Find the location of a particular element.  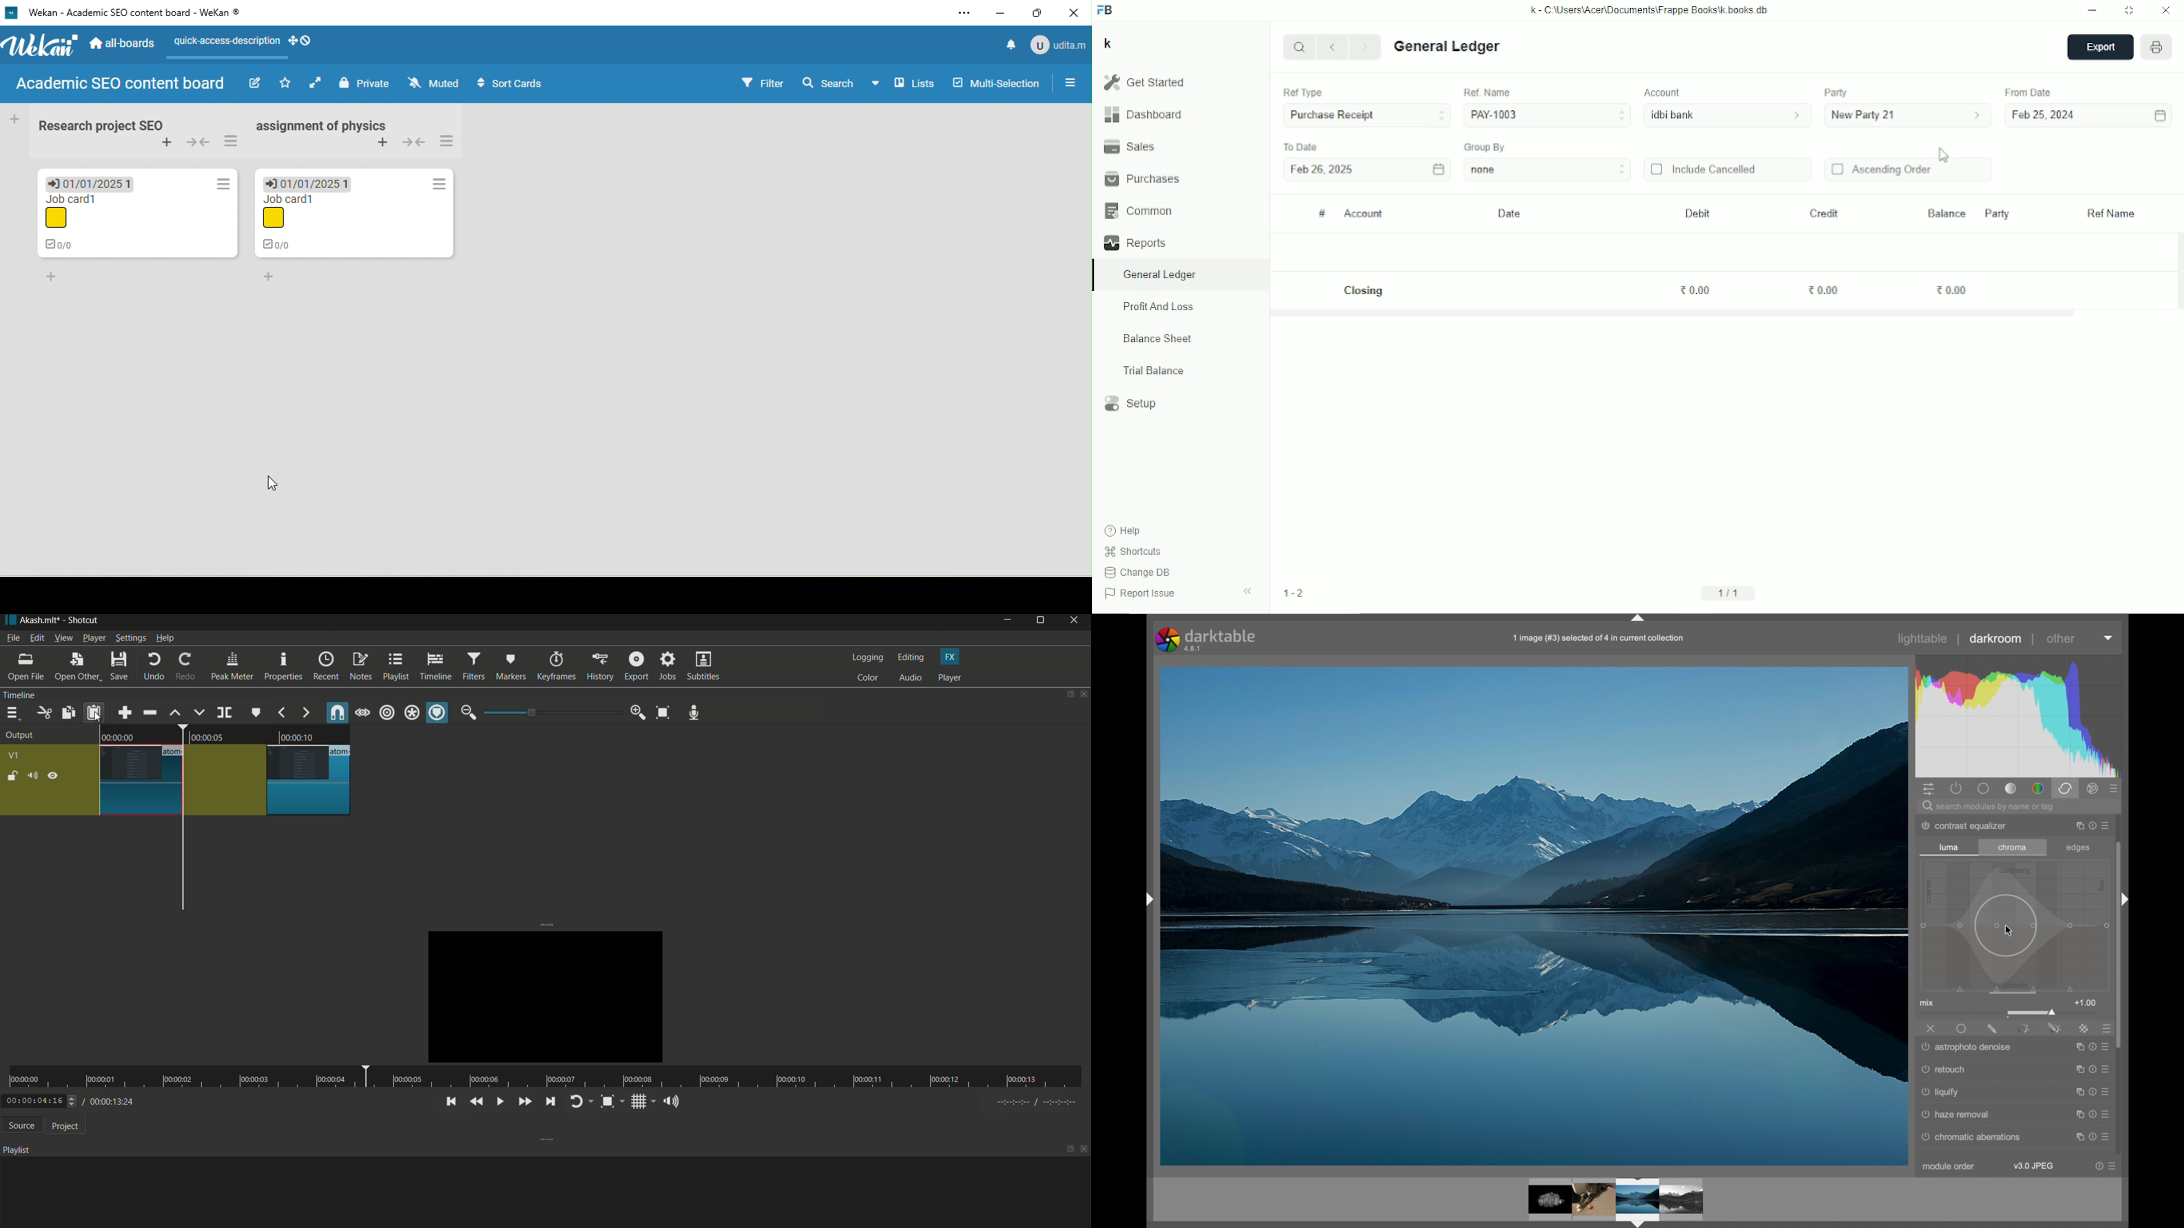

0/0 is located at coordinates (280, 244).